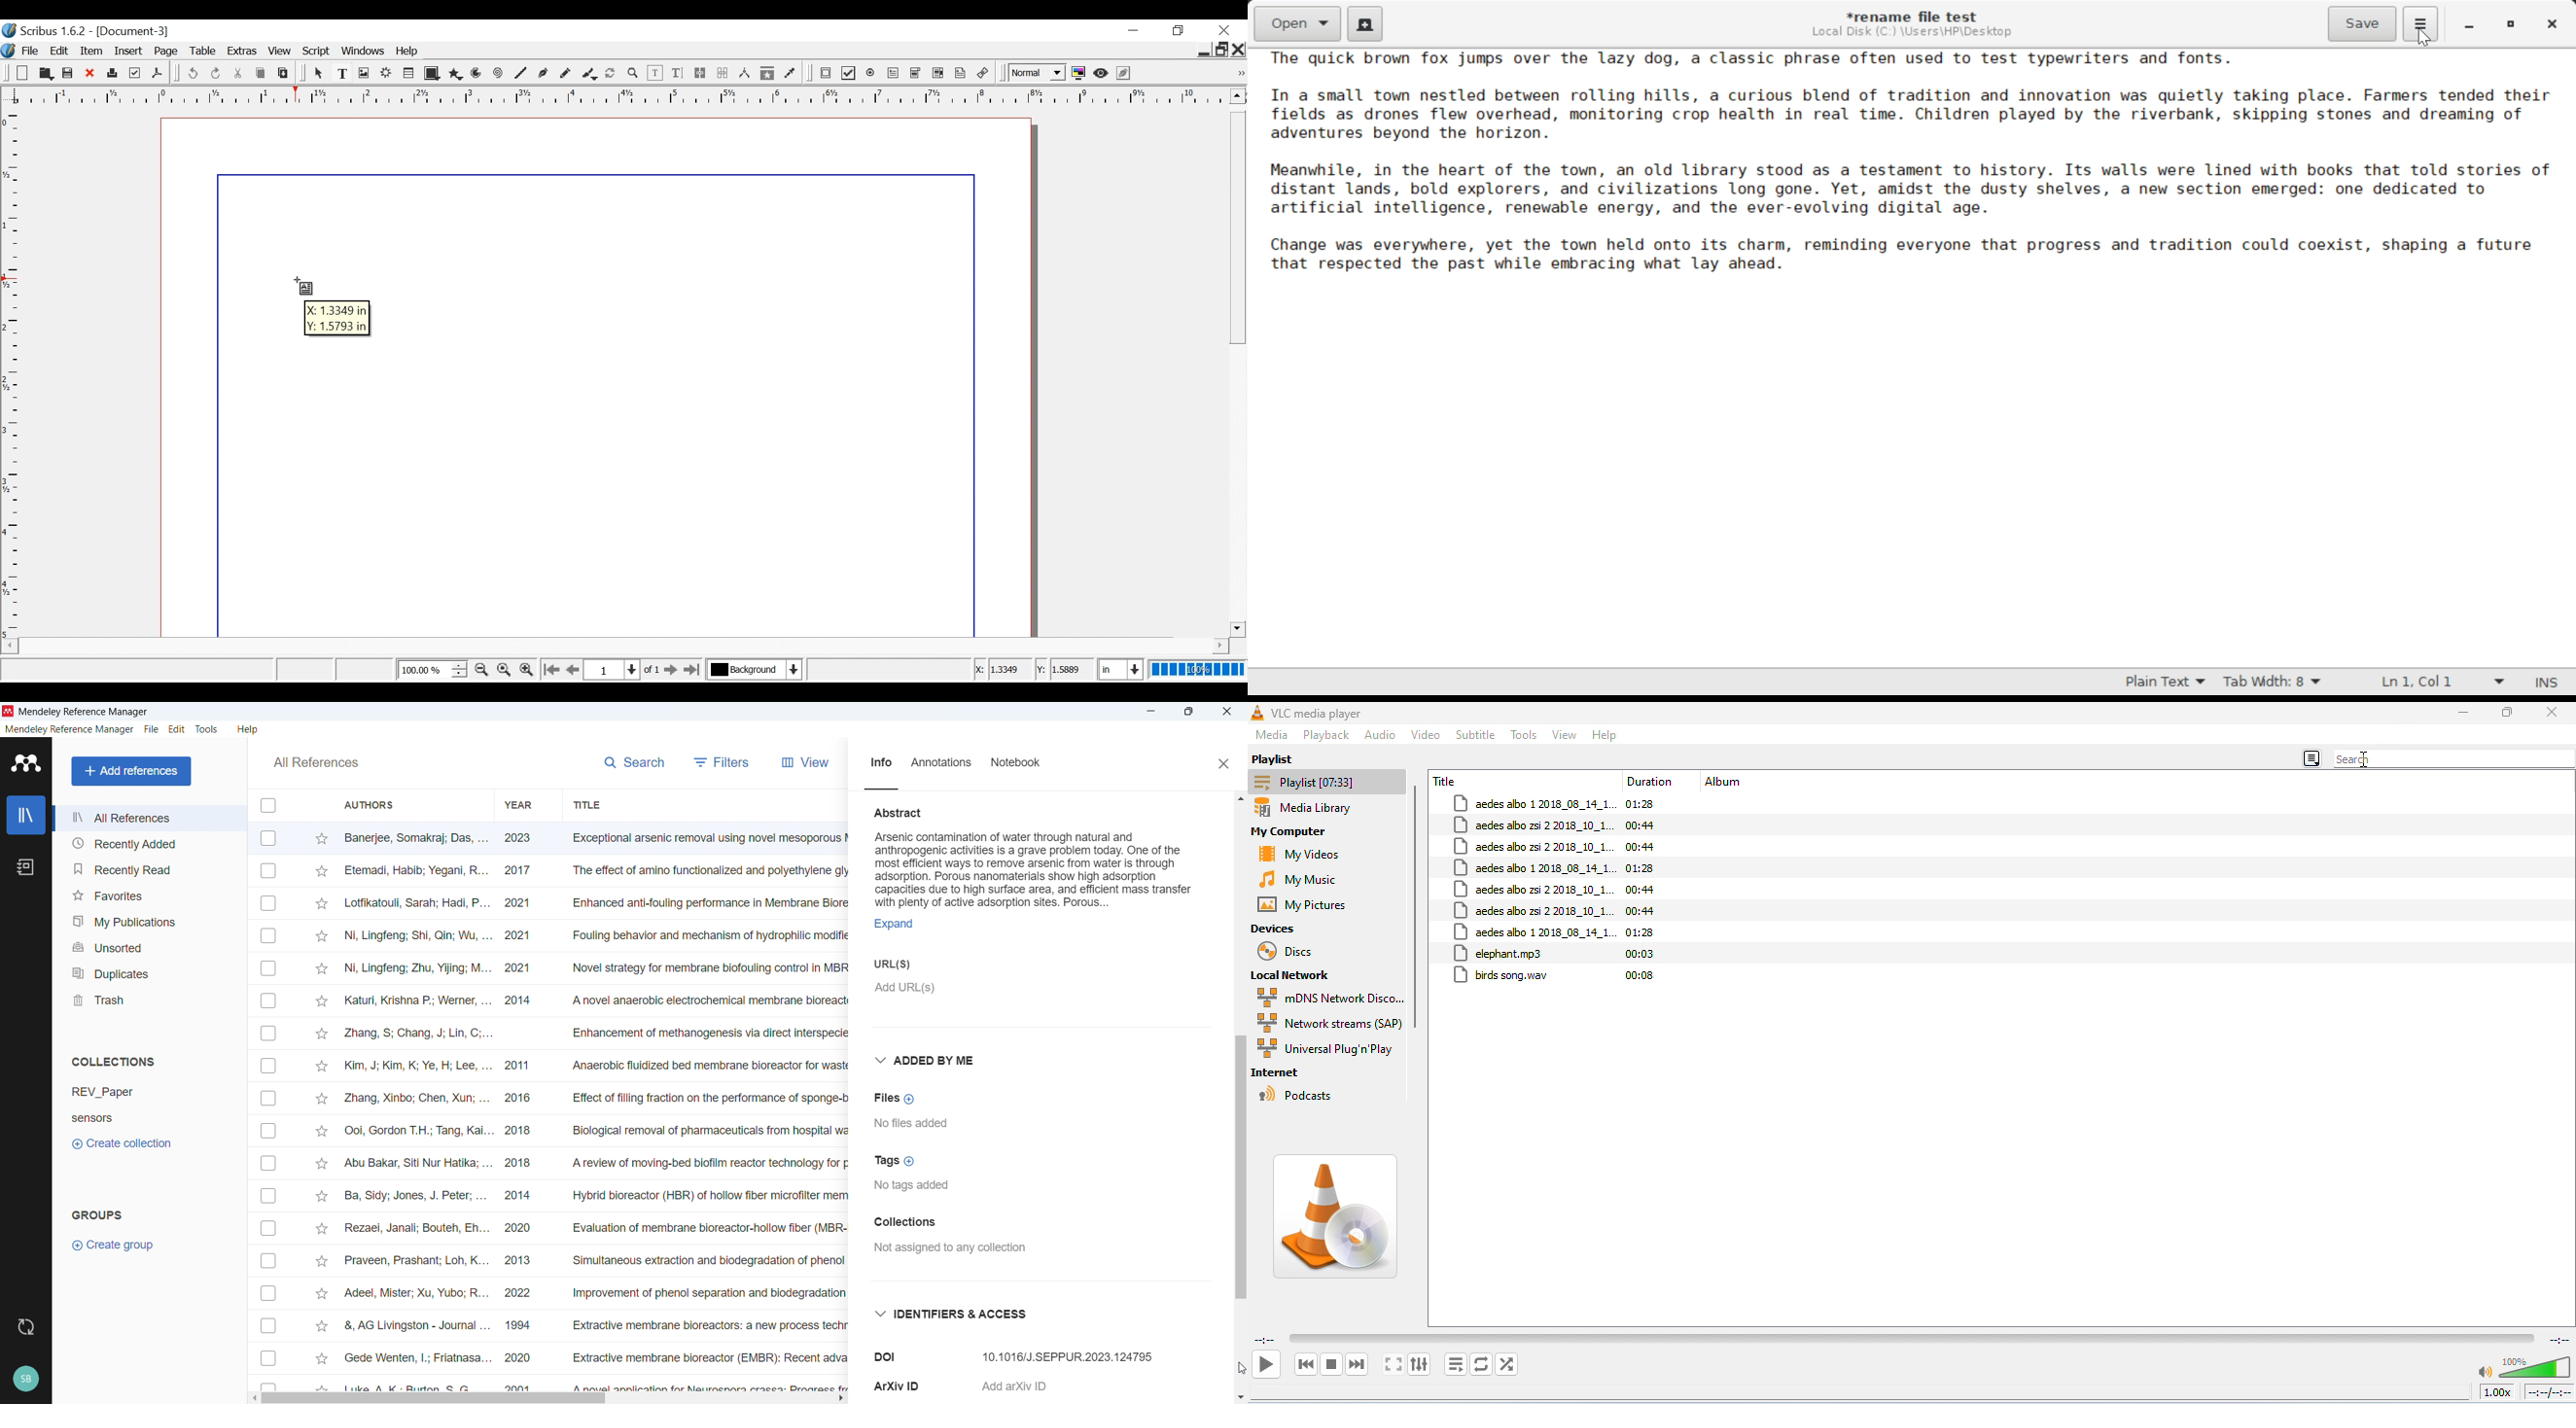 The width and height of the screenshot is (2576, 1428). I want to click on minimize, so click(1133, 30).